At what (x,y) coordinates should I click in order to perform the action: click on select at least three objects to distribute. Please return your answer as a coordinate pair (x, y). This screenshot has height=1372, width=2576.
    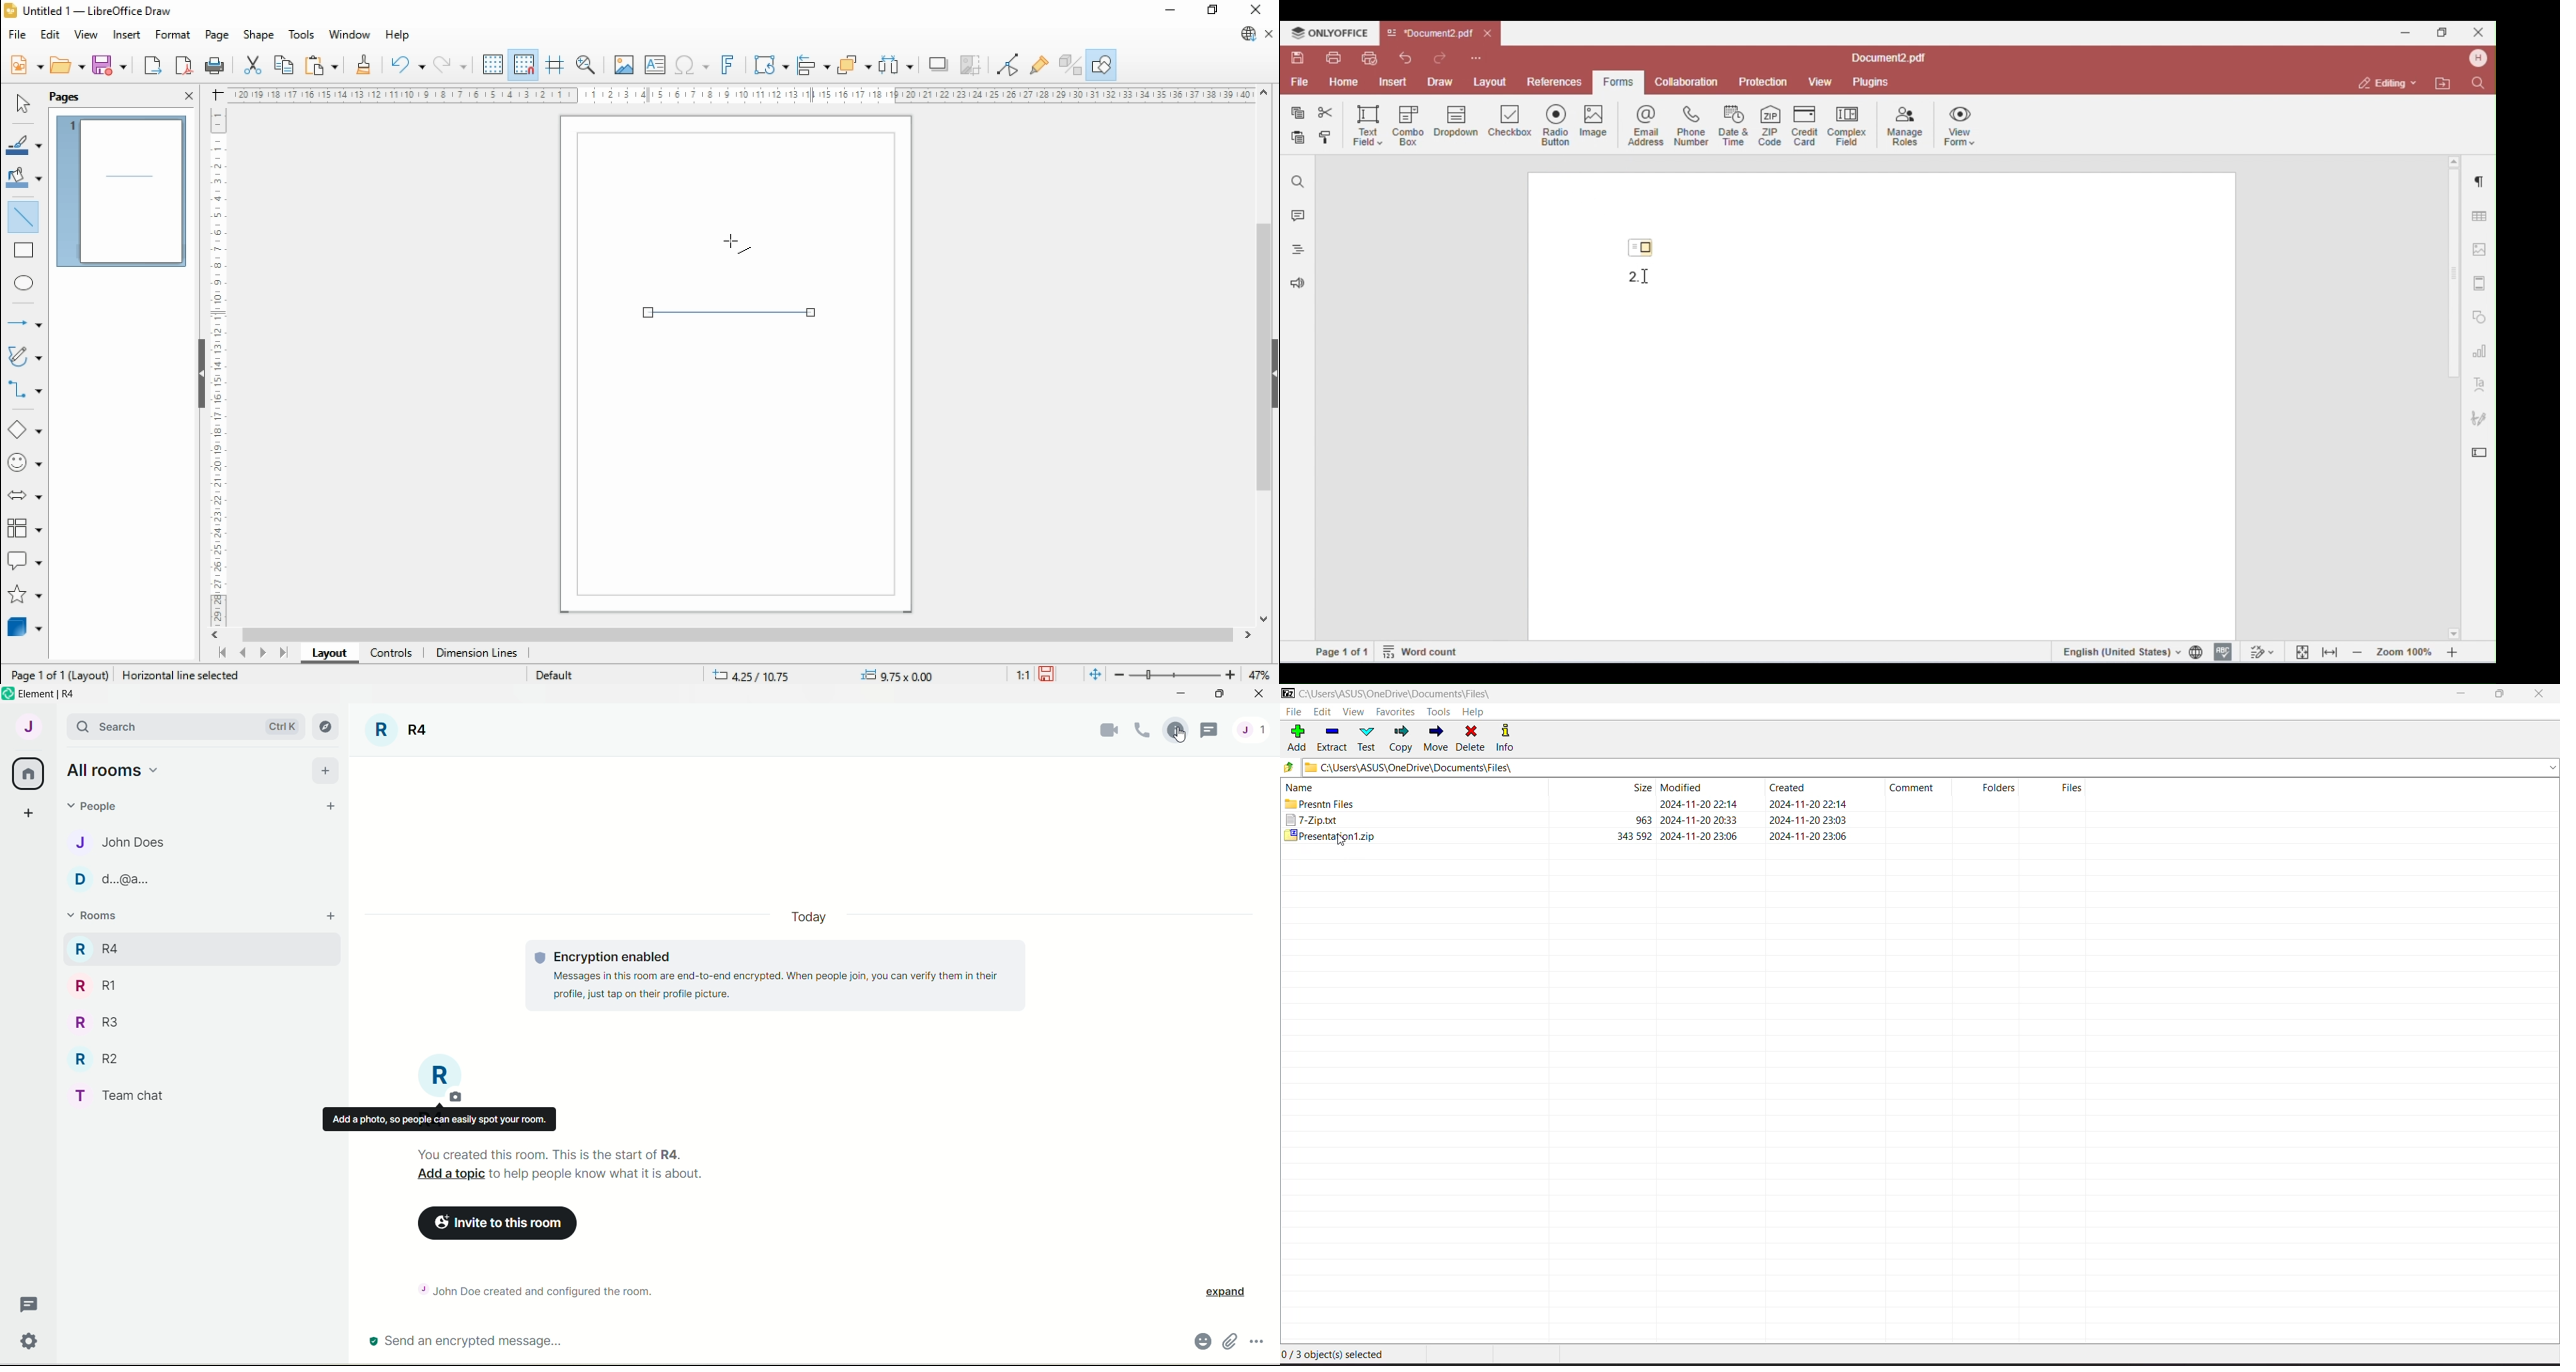
    Looking at the image, I should click on (897, 65).